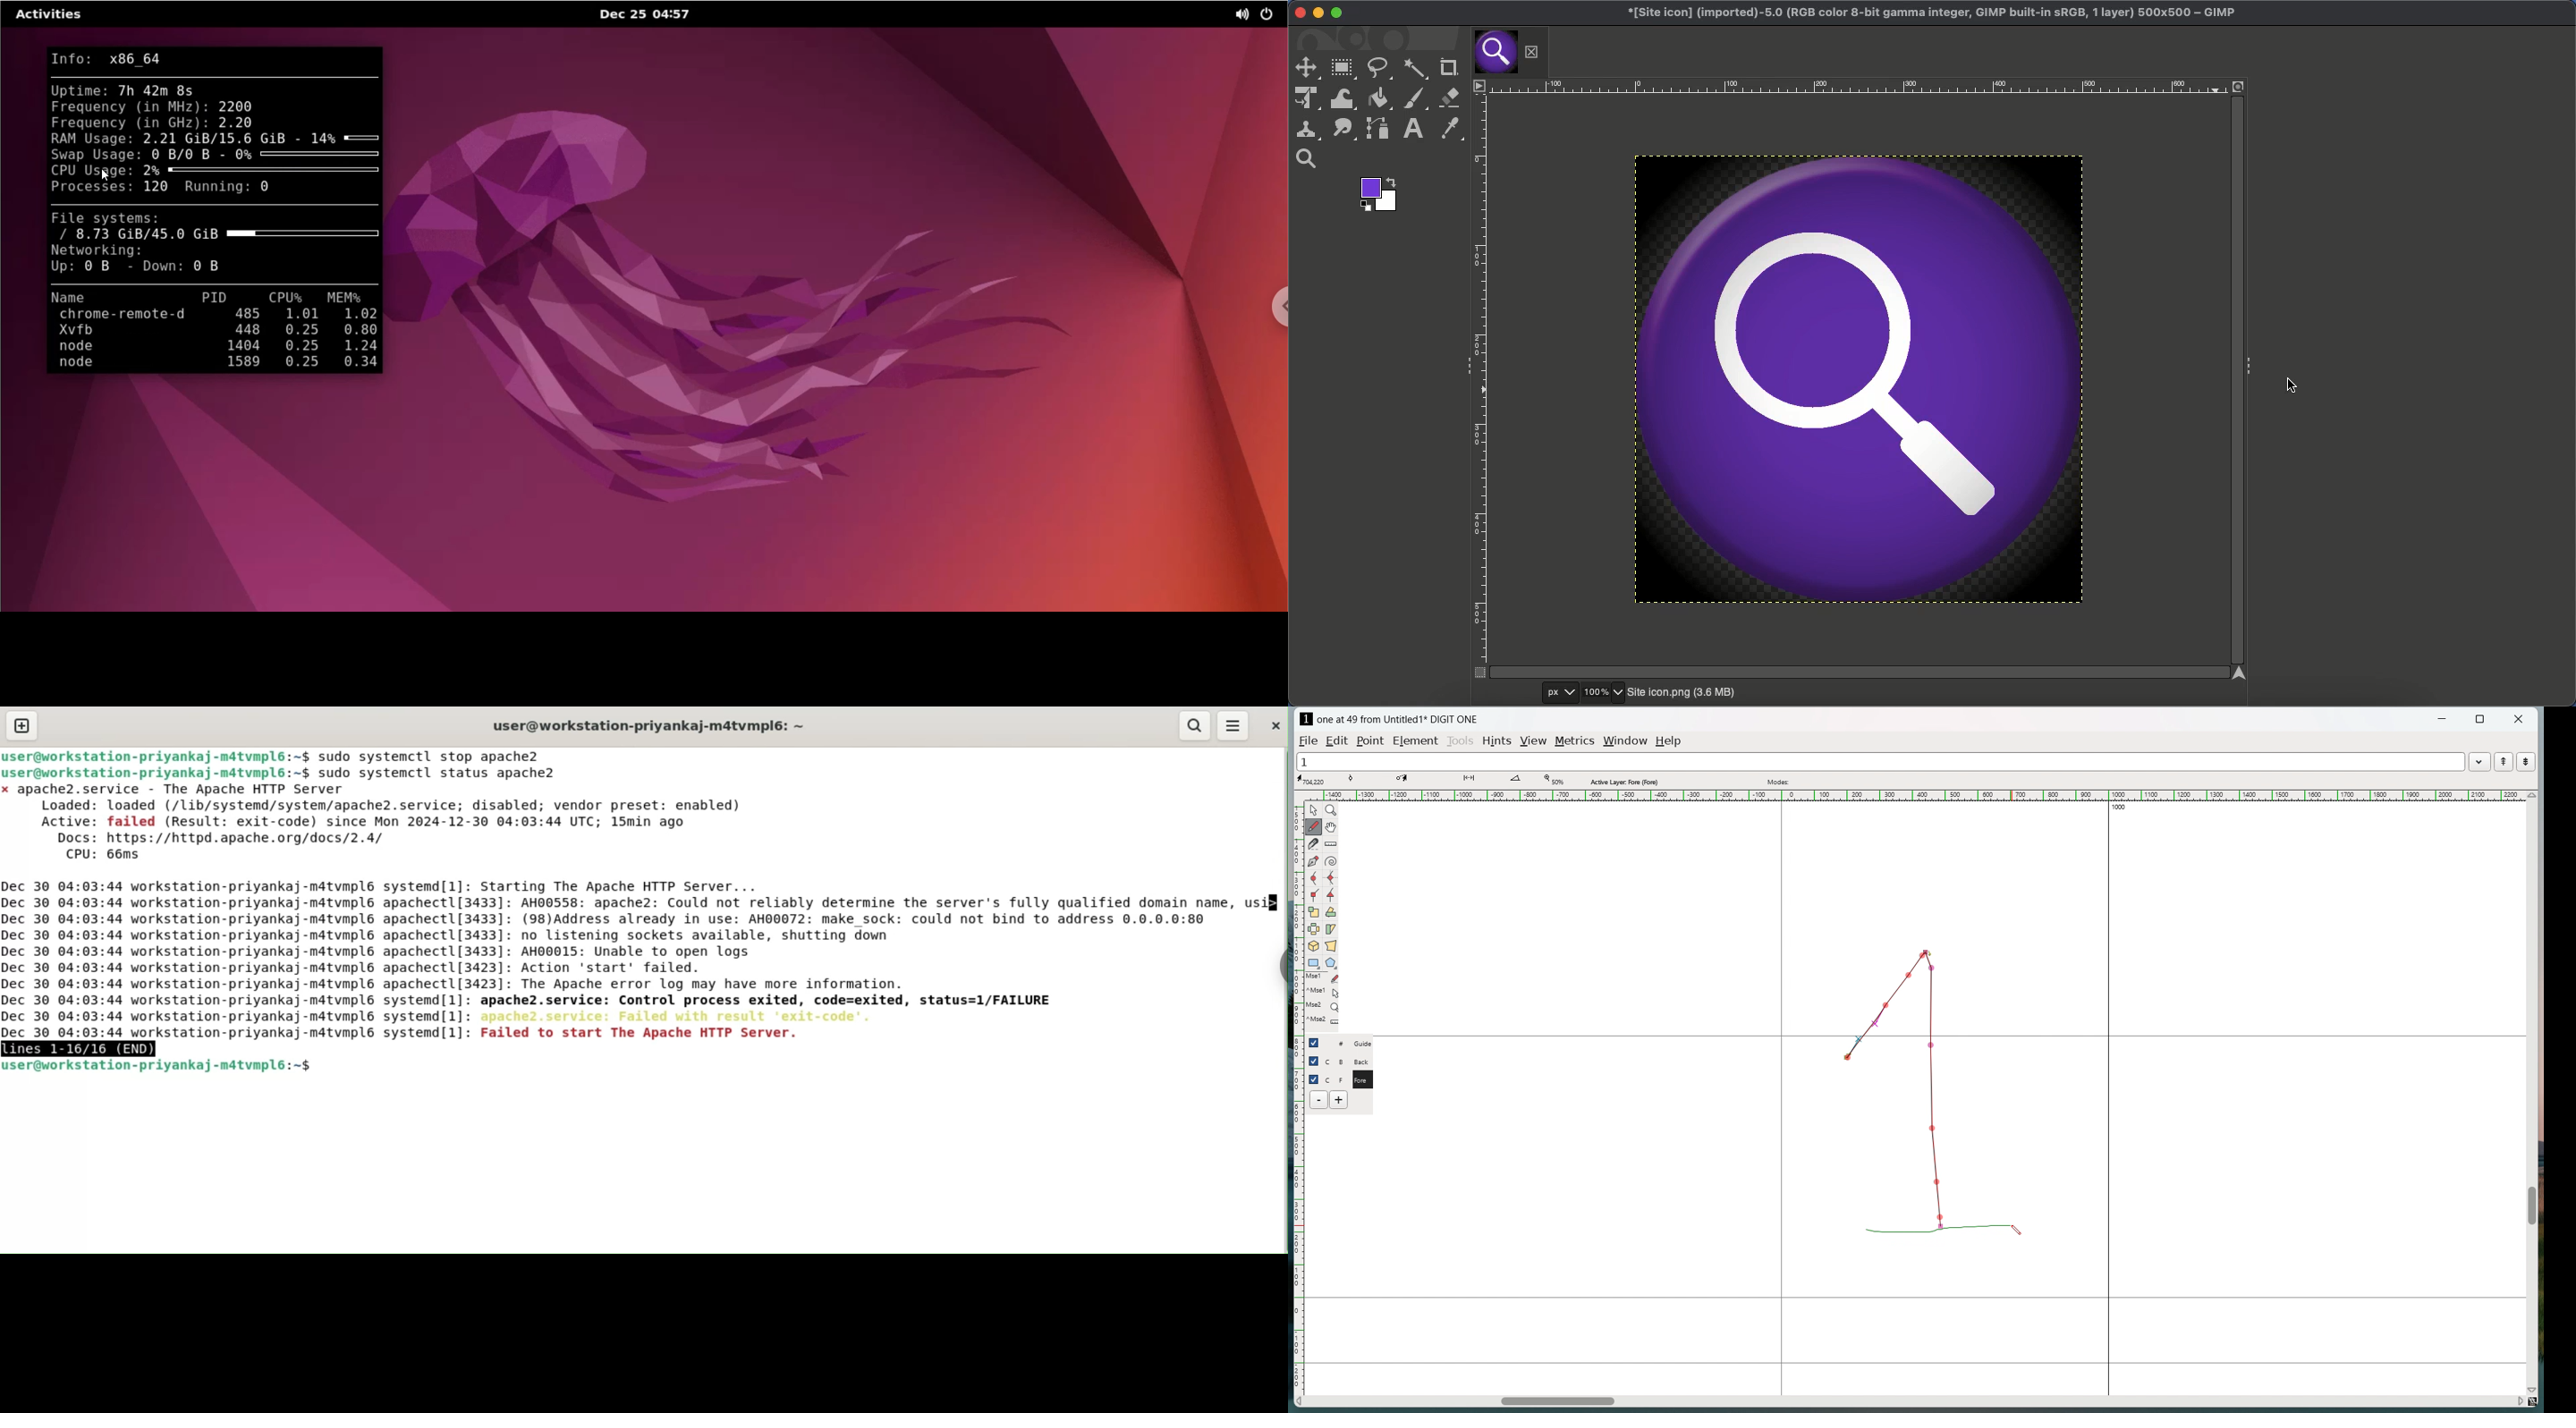 The height and width of the screenshot is (1428, 2576). What do you see at coordinates (1463, 364) in the screenshot?
I see `Collapse` at bounding box center [1463, 364].